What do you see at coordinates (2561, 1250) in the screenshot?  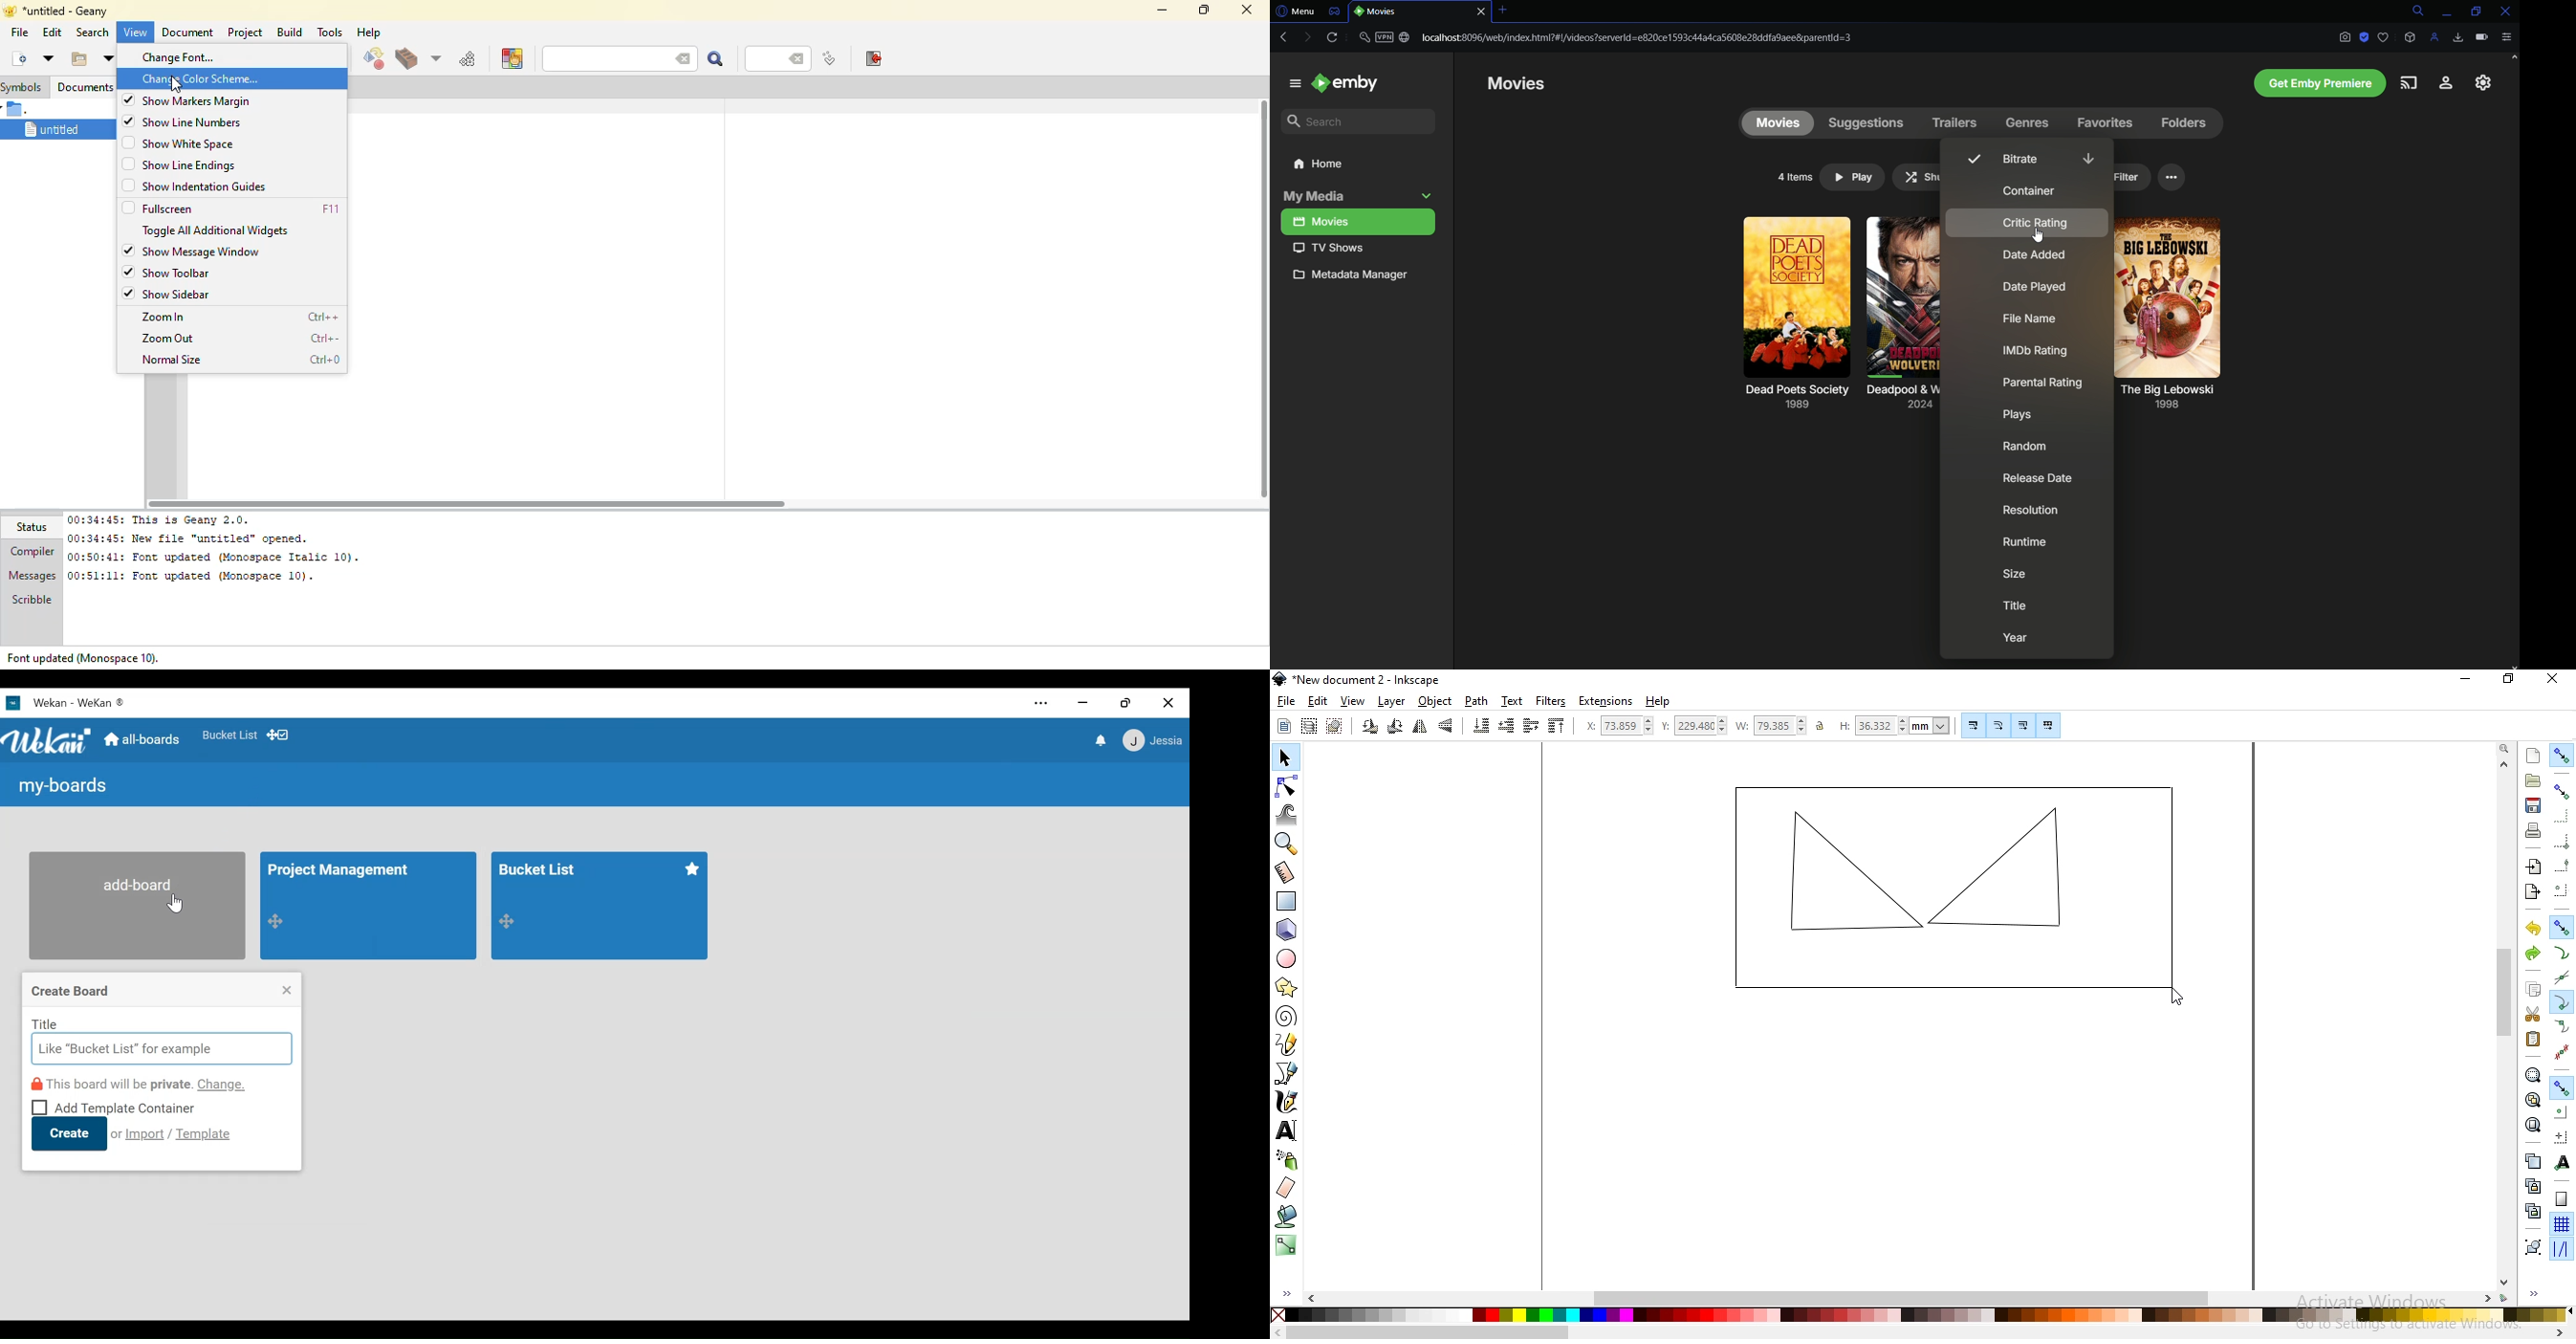 I see `snap guide` at bounding box center [2561, 1250].